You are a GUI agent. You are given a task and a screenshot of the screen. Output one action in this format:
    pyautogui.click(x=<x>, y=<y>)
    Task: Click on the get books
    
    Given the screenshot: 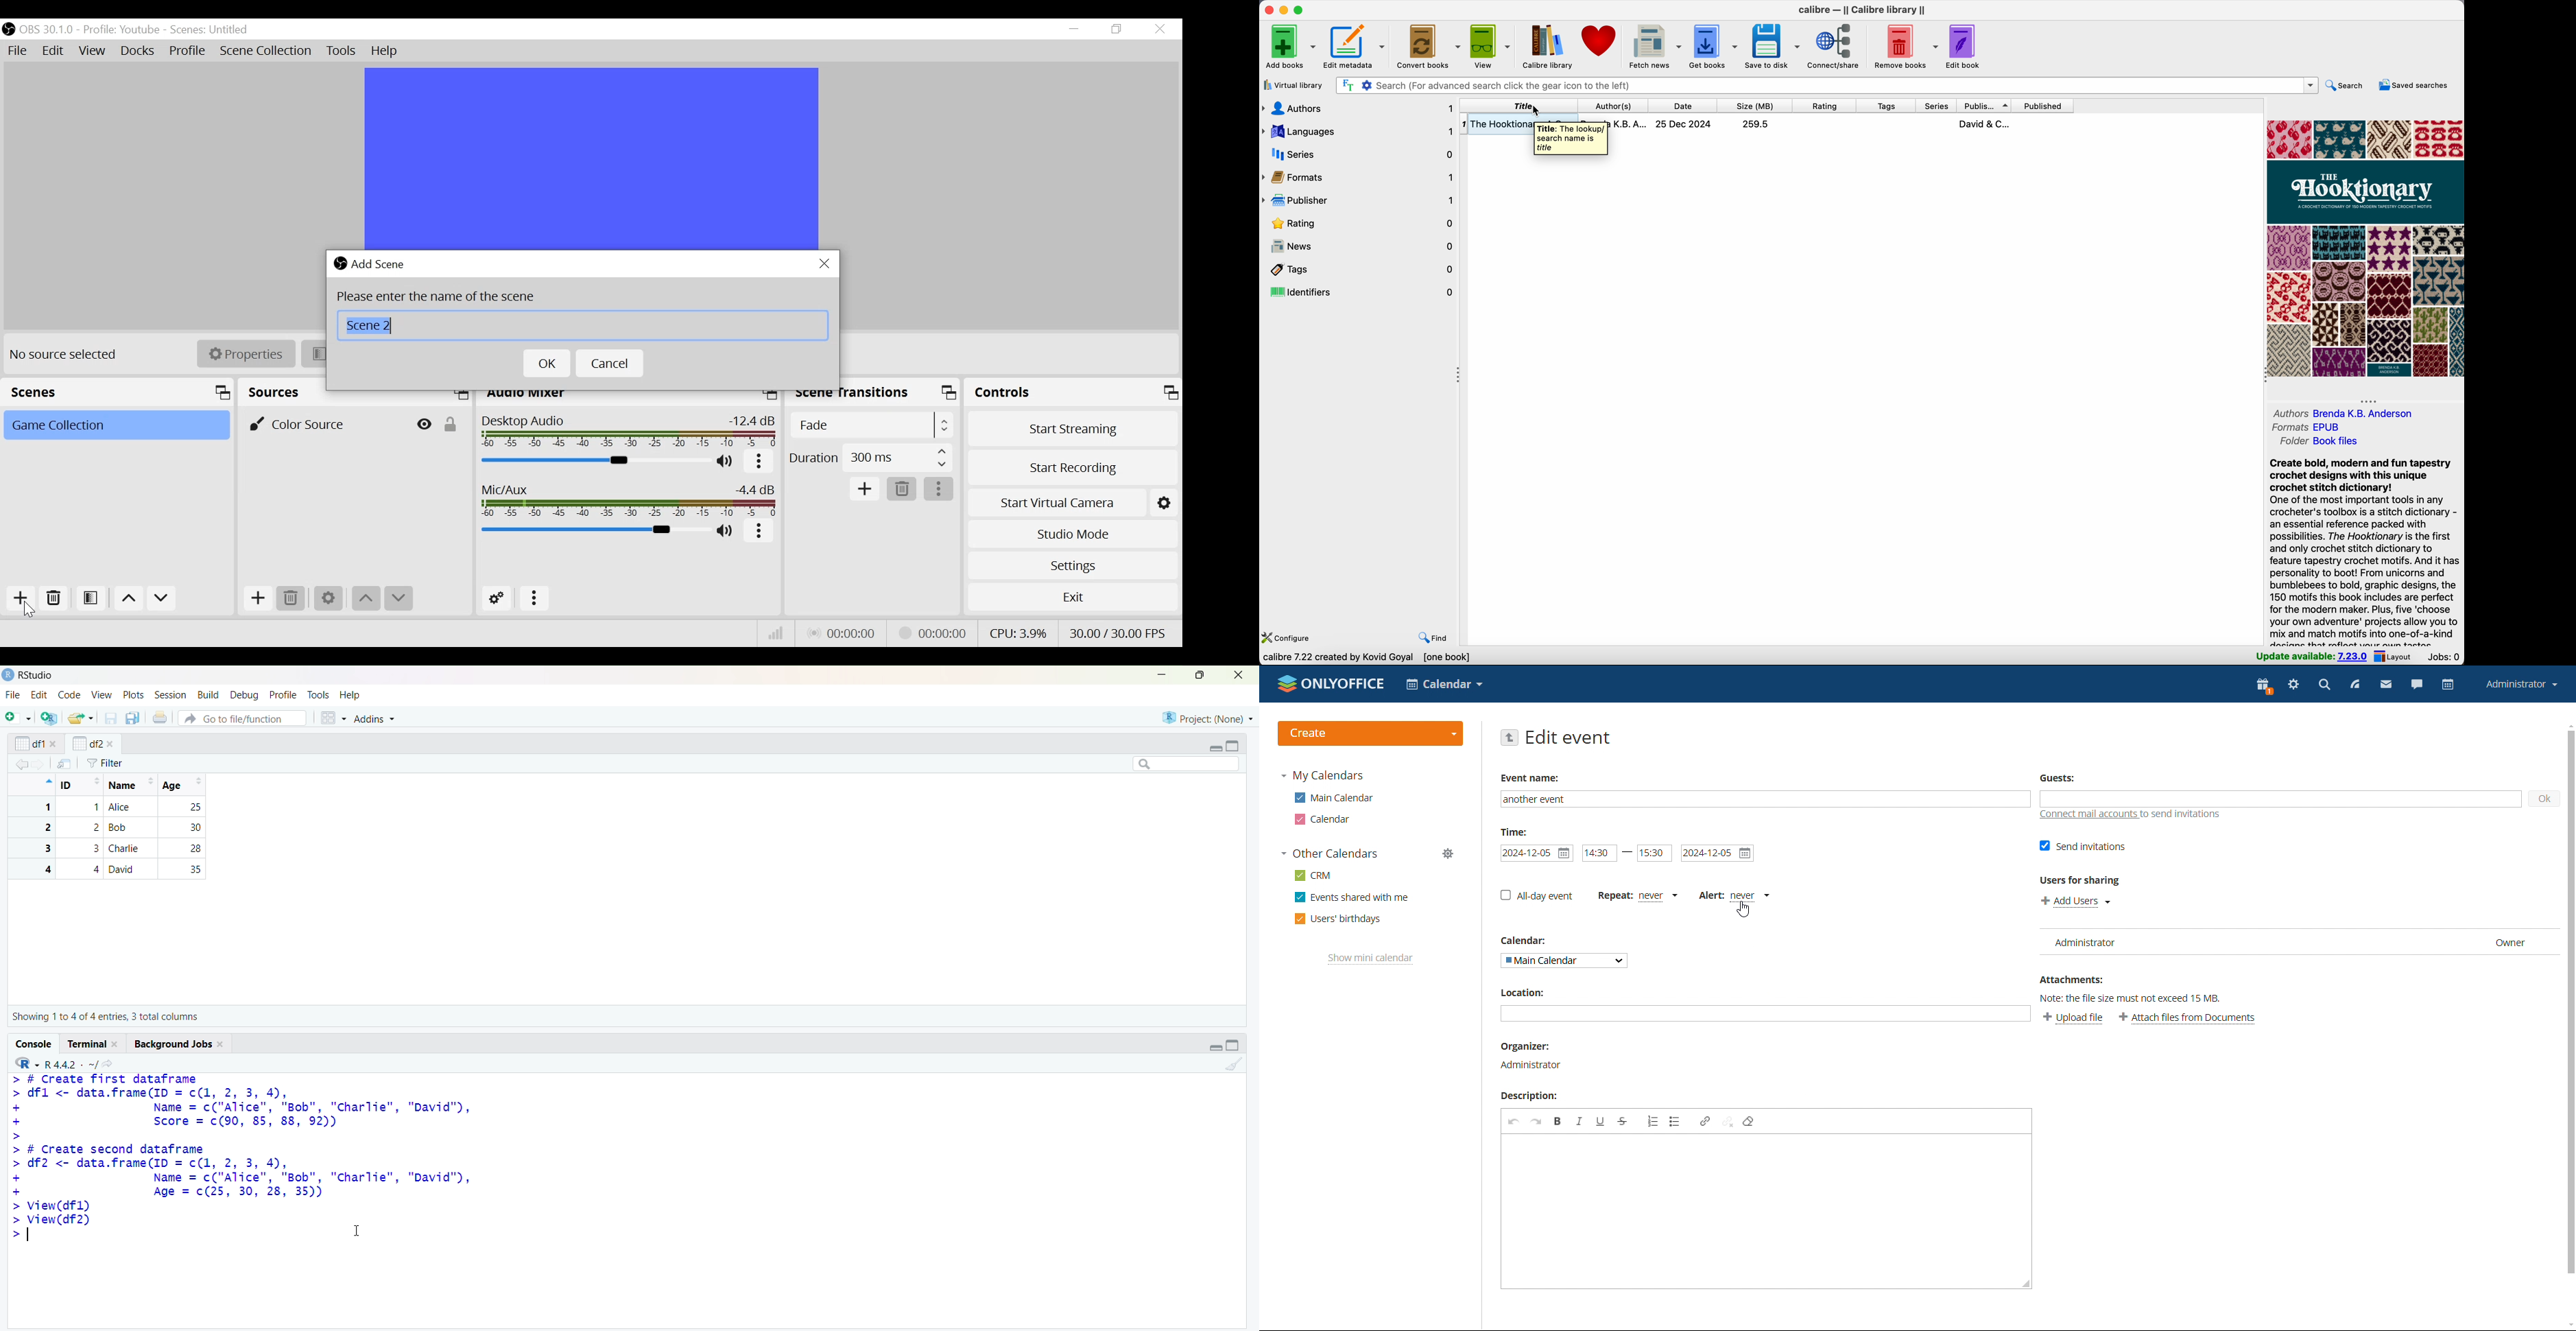 What is the action you would take?
    pyautogui.click(x=1714, y=47)
    